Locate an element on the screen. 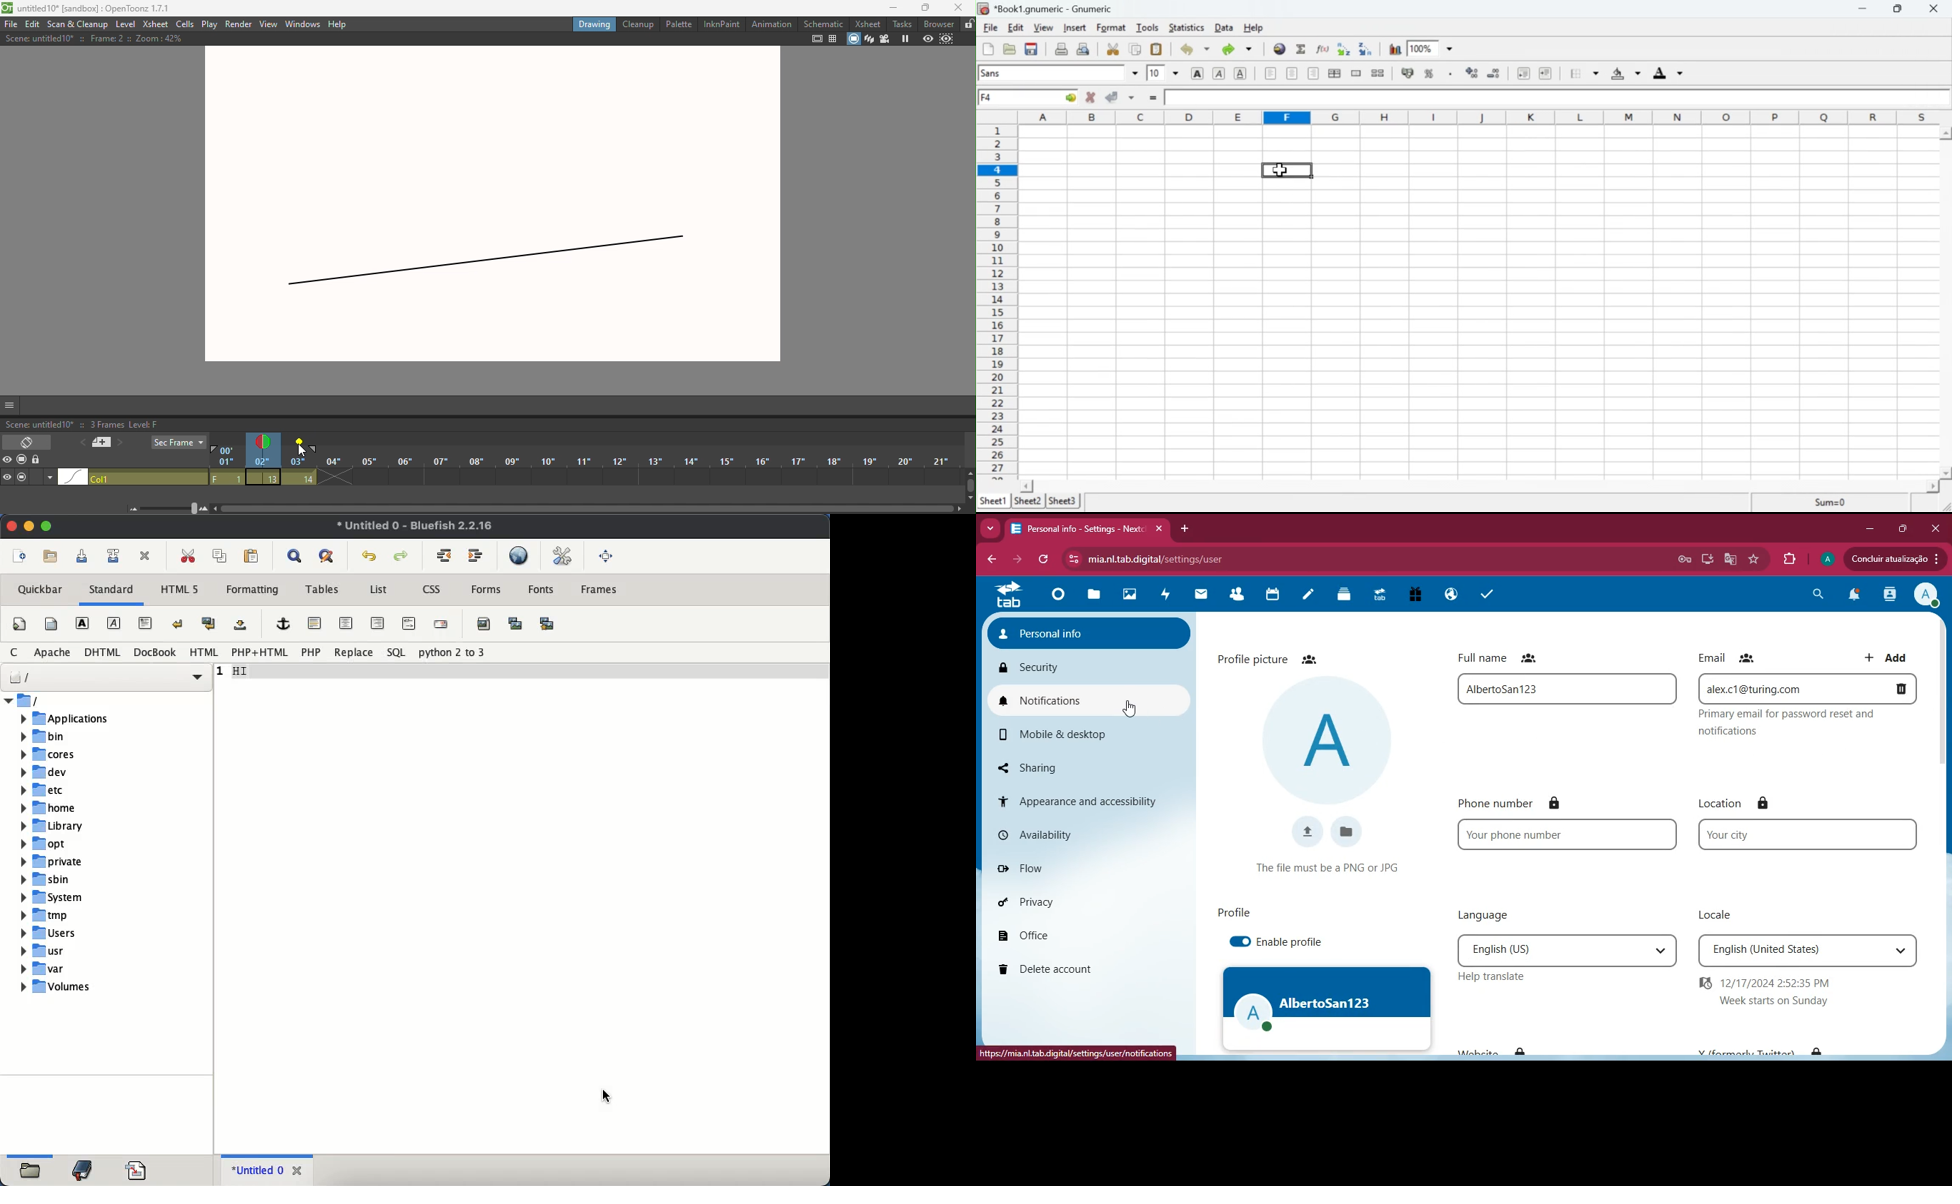 This screenshot has width=1960, height=1204. tab is located at coordinates (1008, 596).